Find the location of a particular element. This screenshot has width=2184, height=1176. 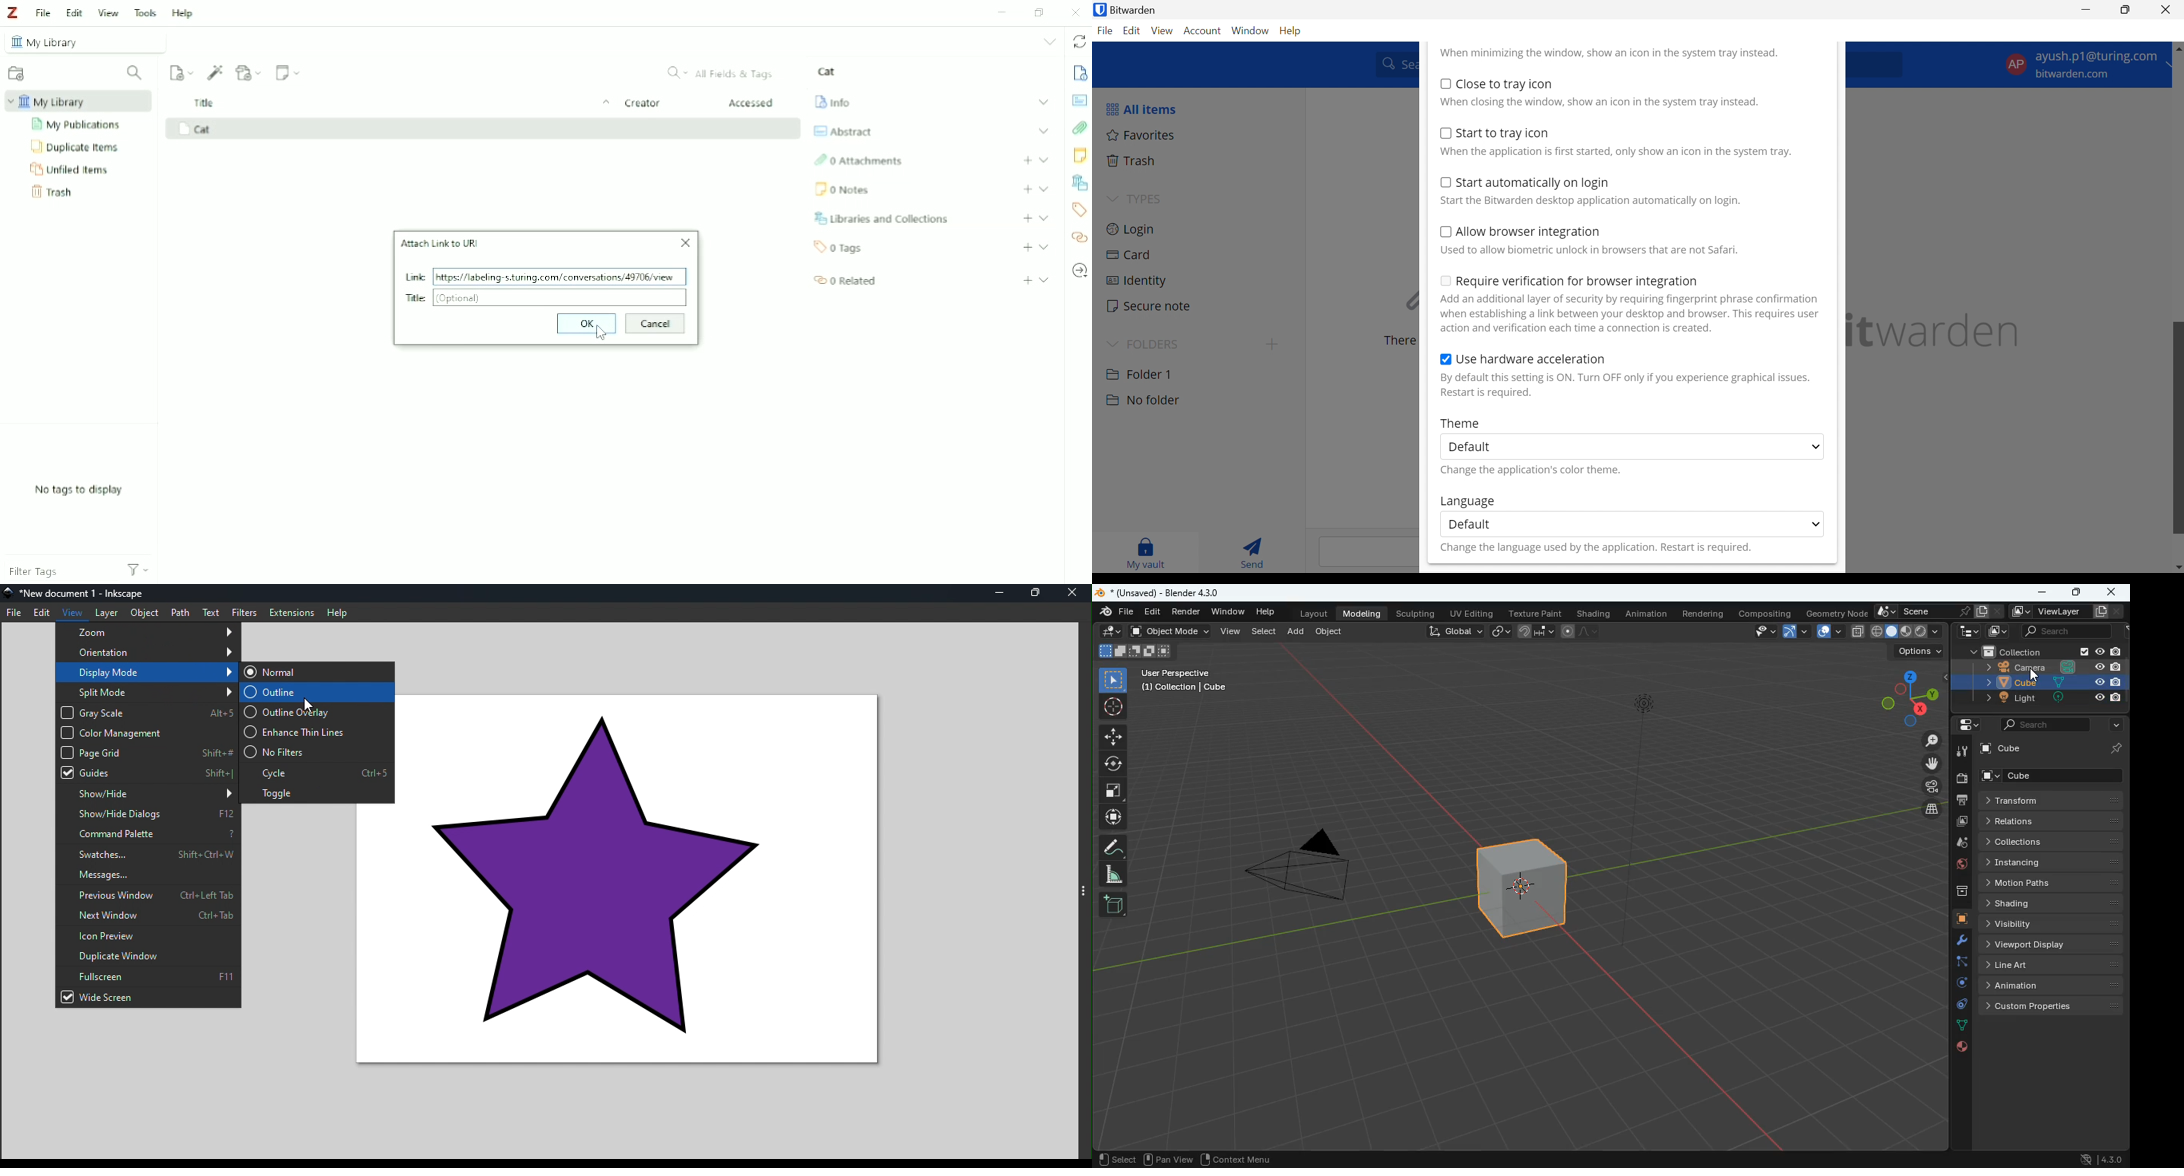

Abstract is located at coordinates (1079, 99).